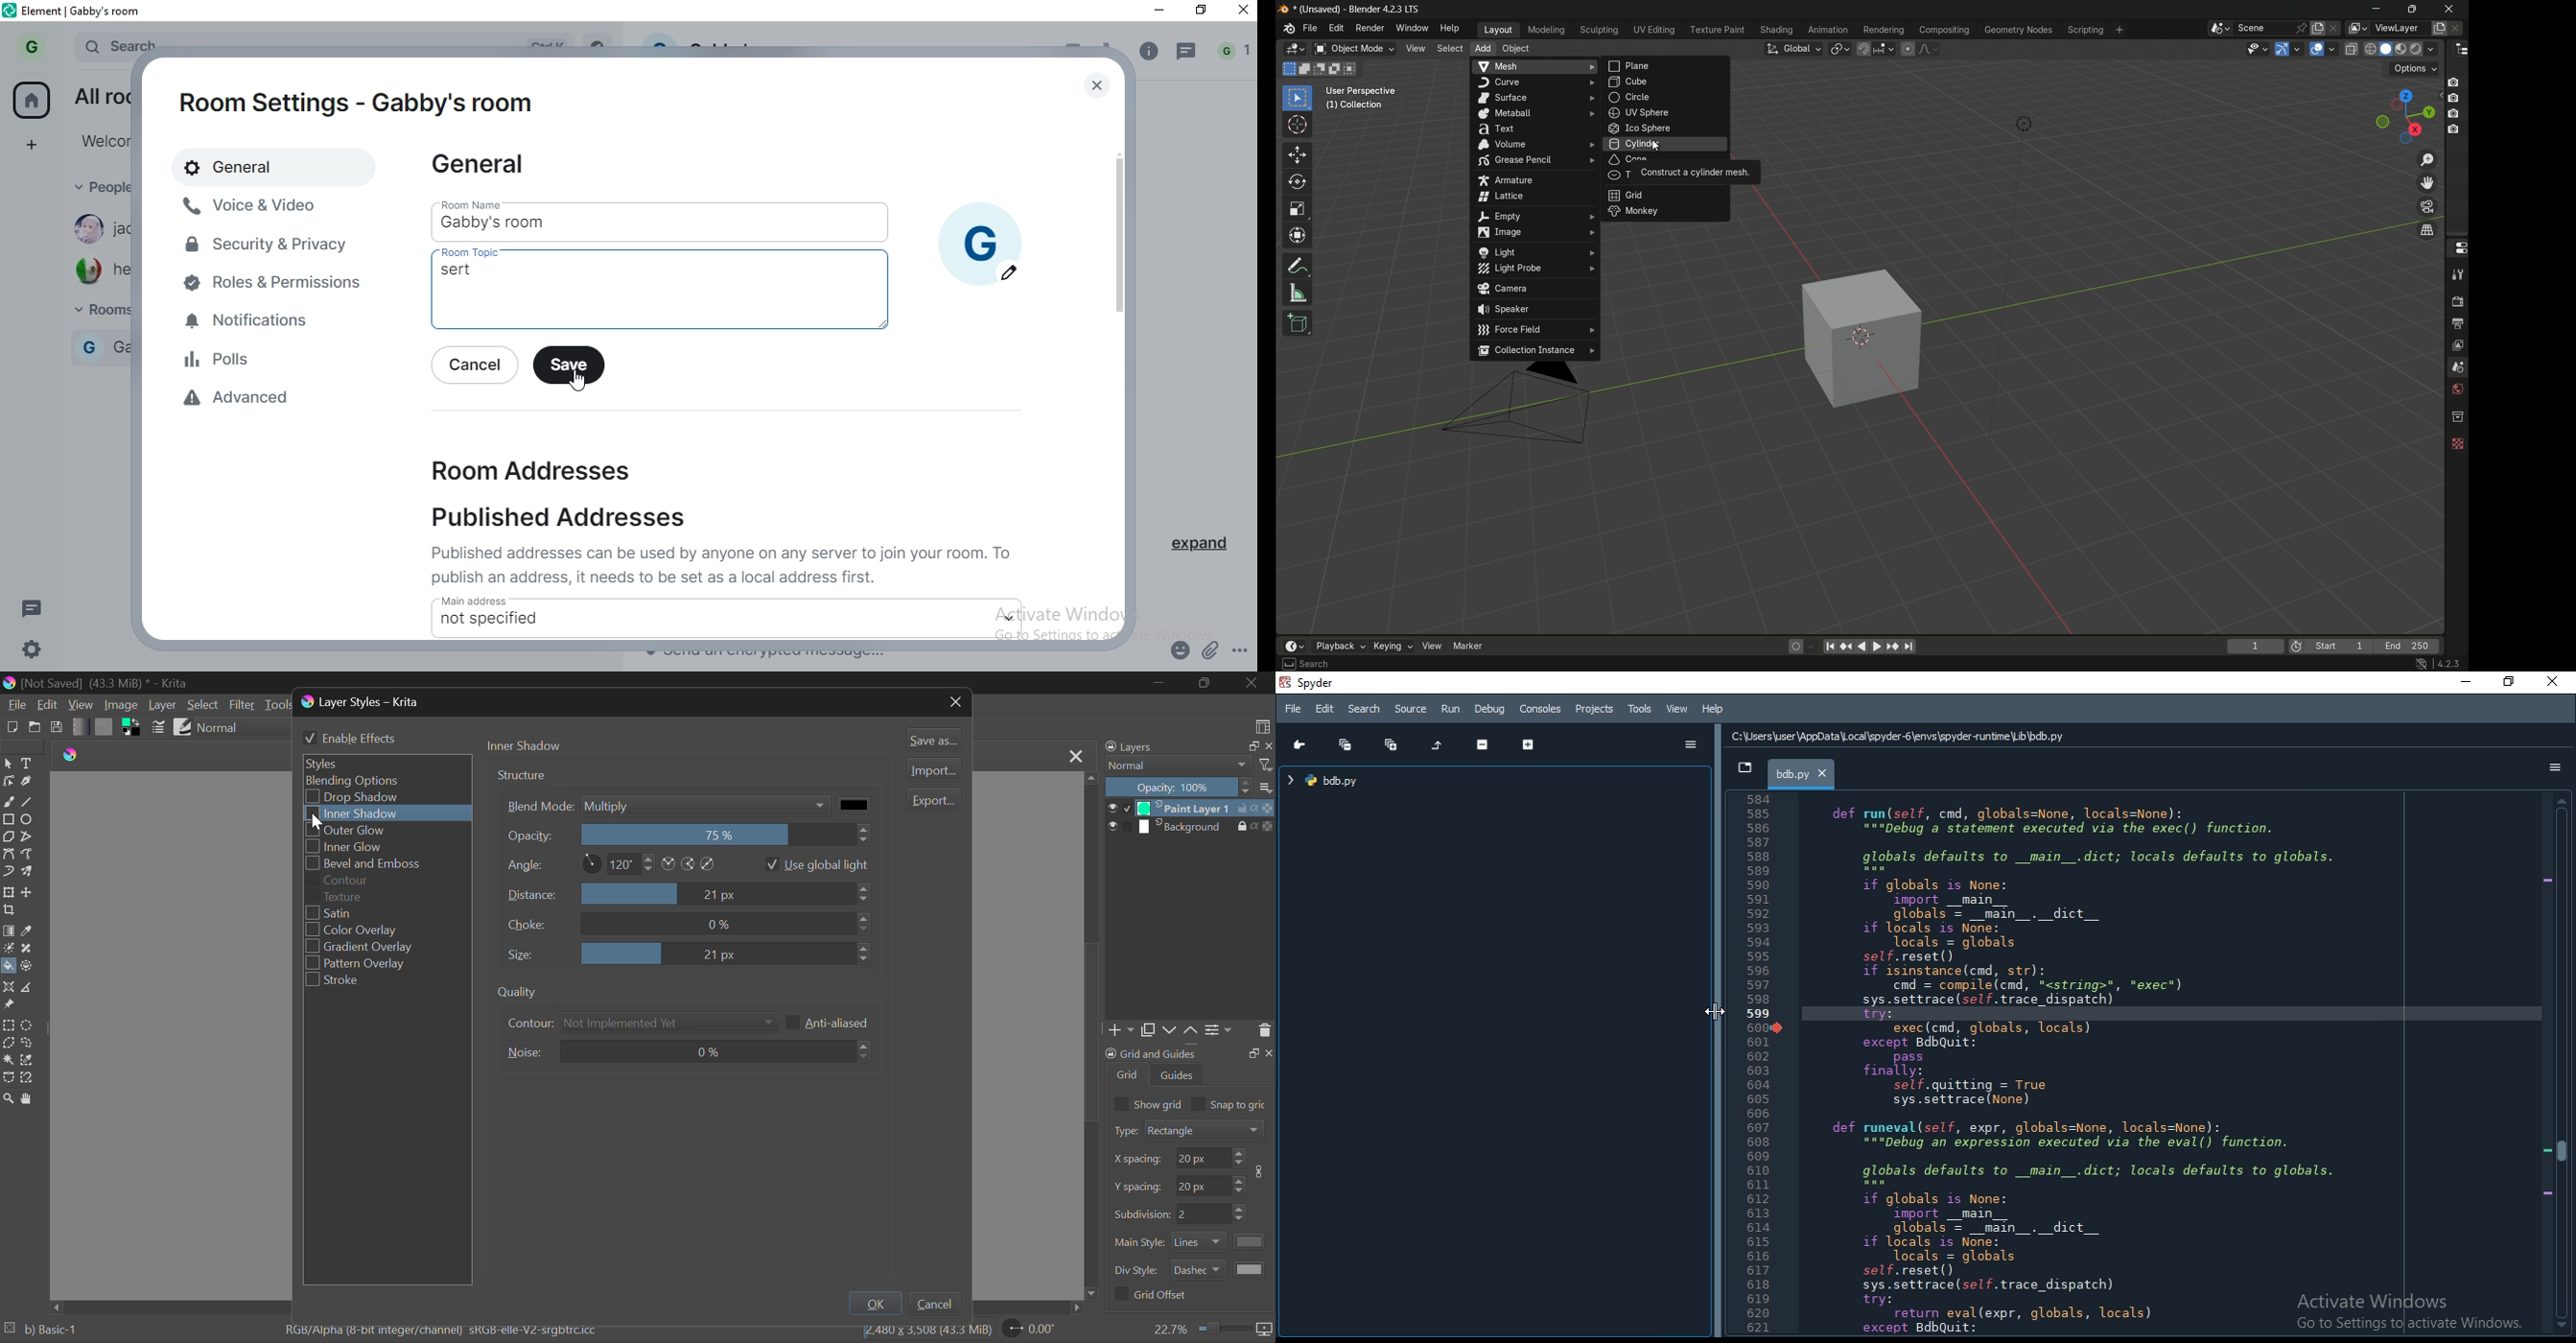  I want to click on Dynamic Brush, so click(9, 872).